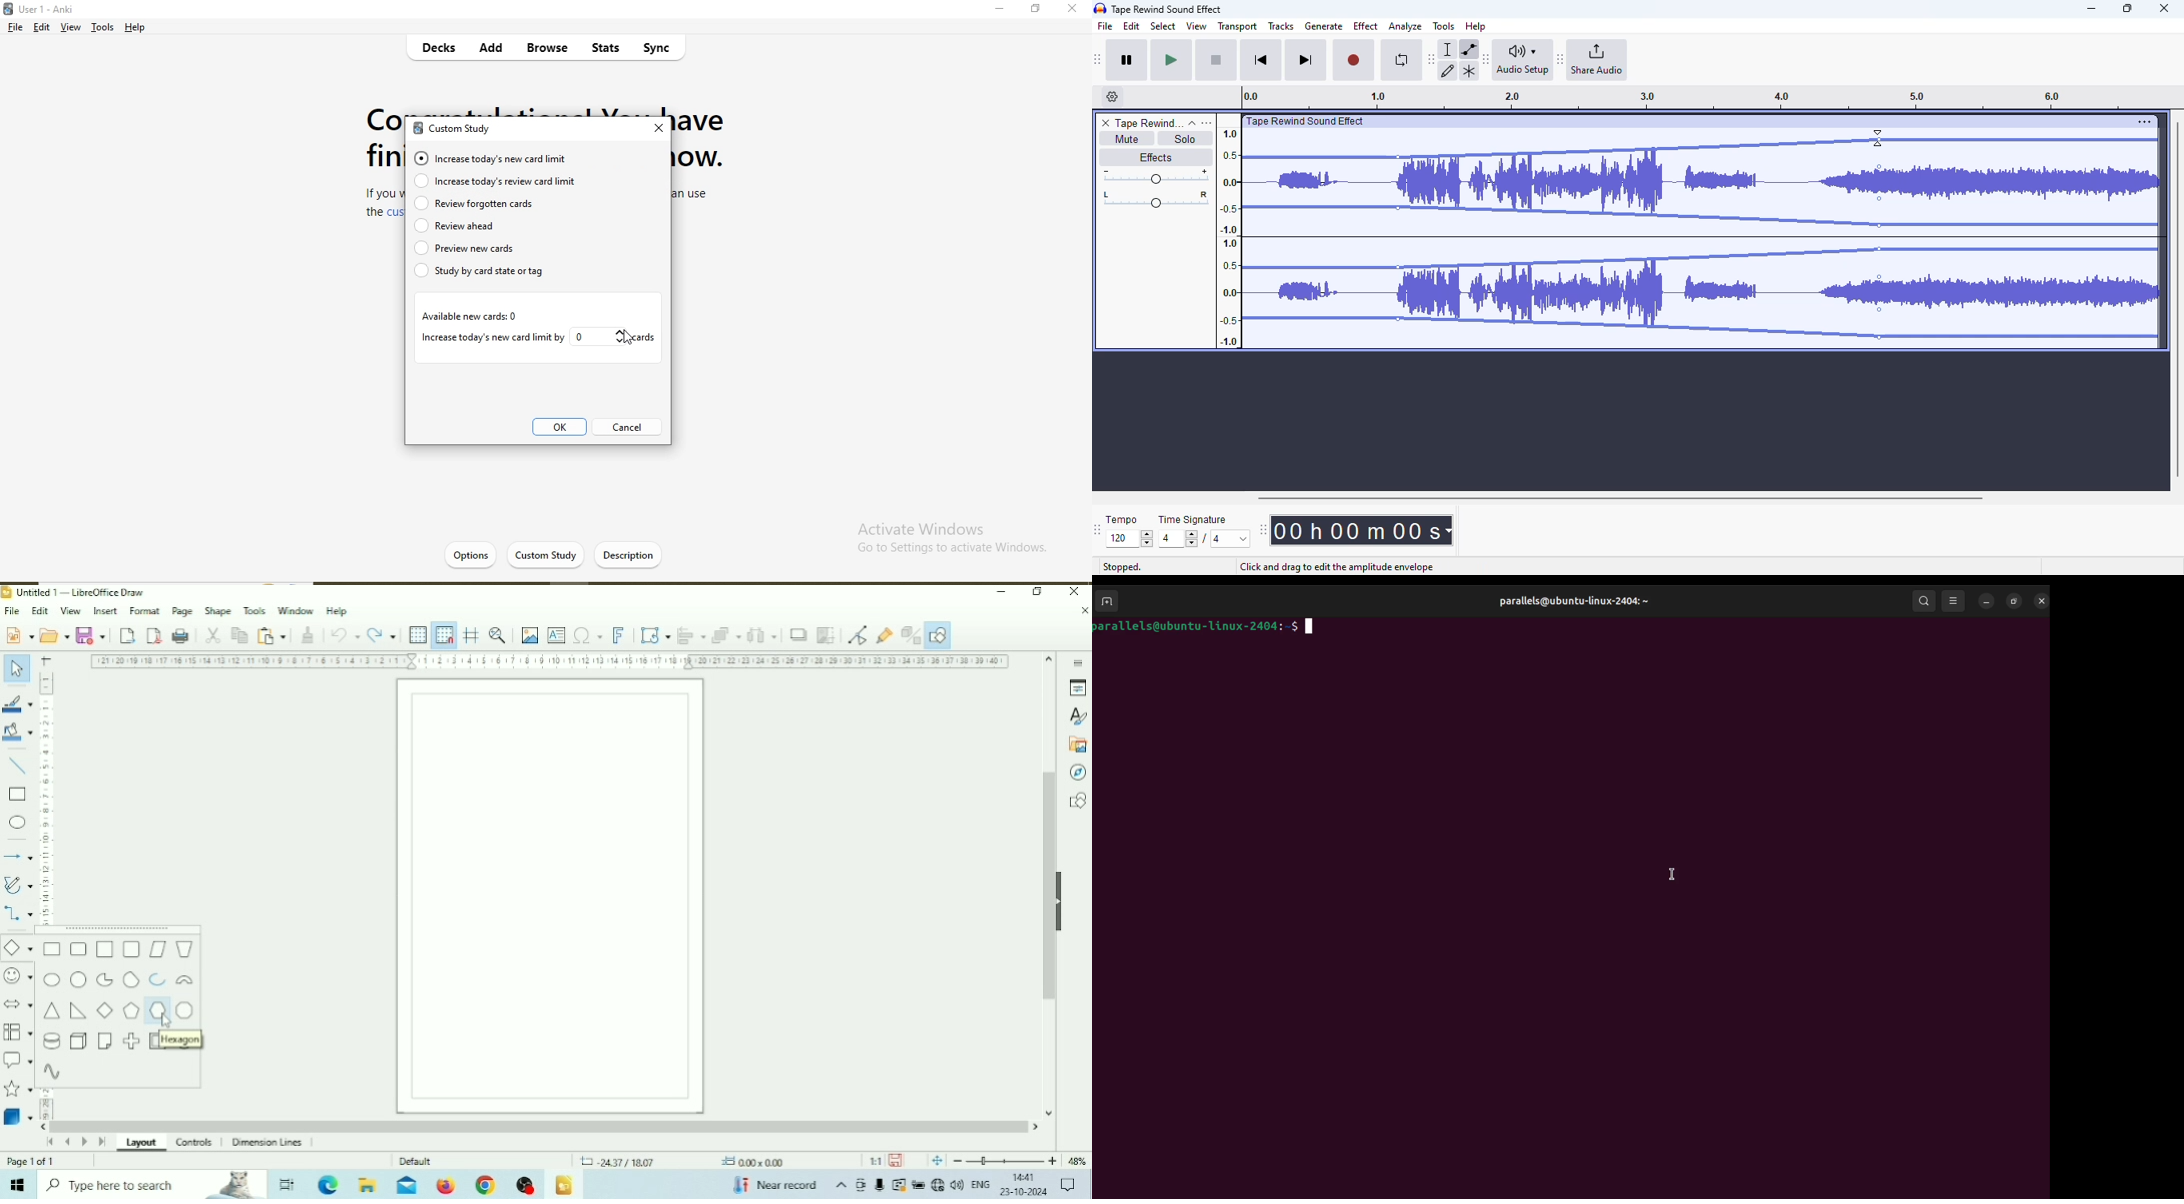 Image resolution: width=2184 pixels, height=1204 pixels. I want to click on edit, so click(42, 29).